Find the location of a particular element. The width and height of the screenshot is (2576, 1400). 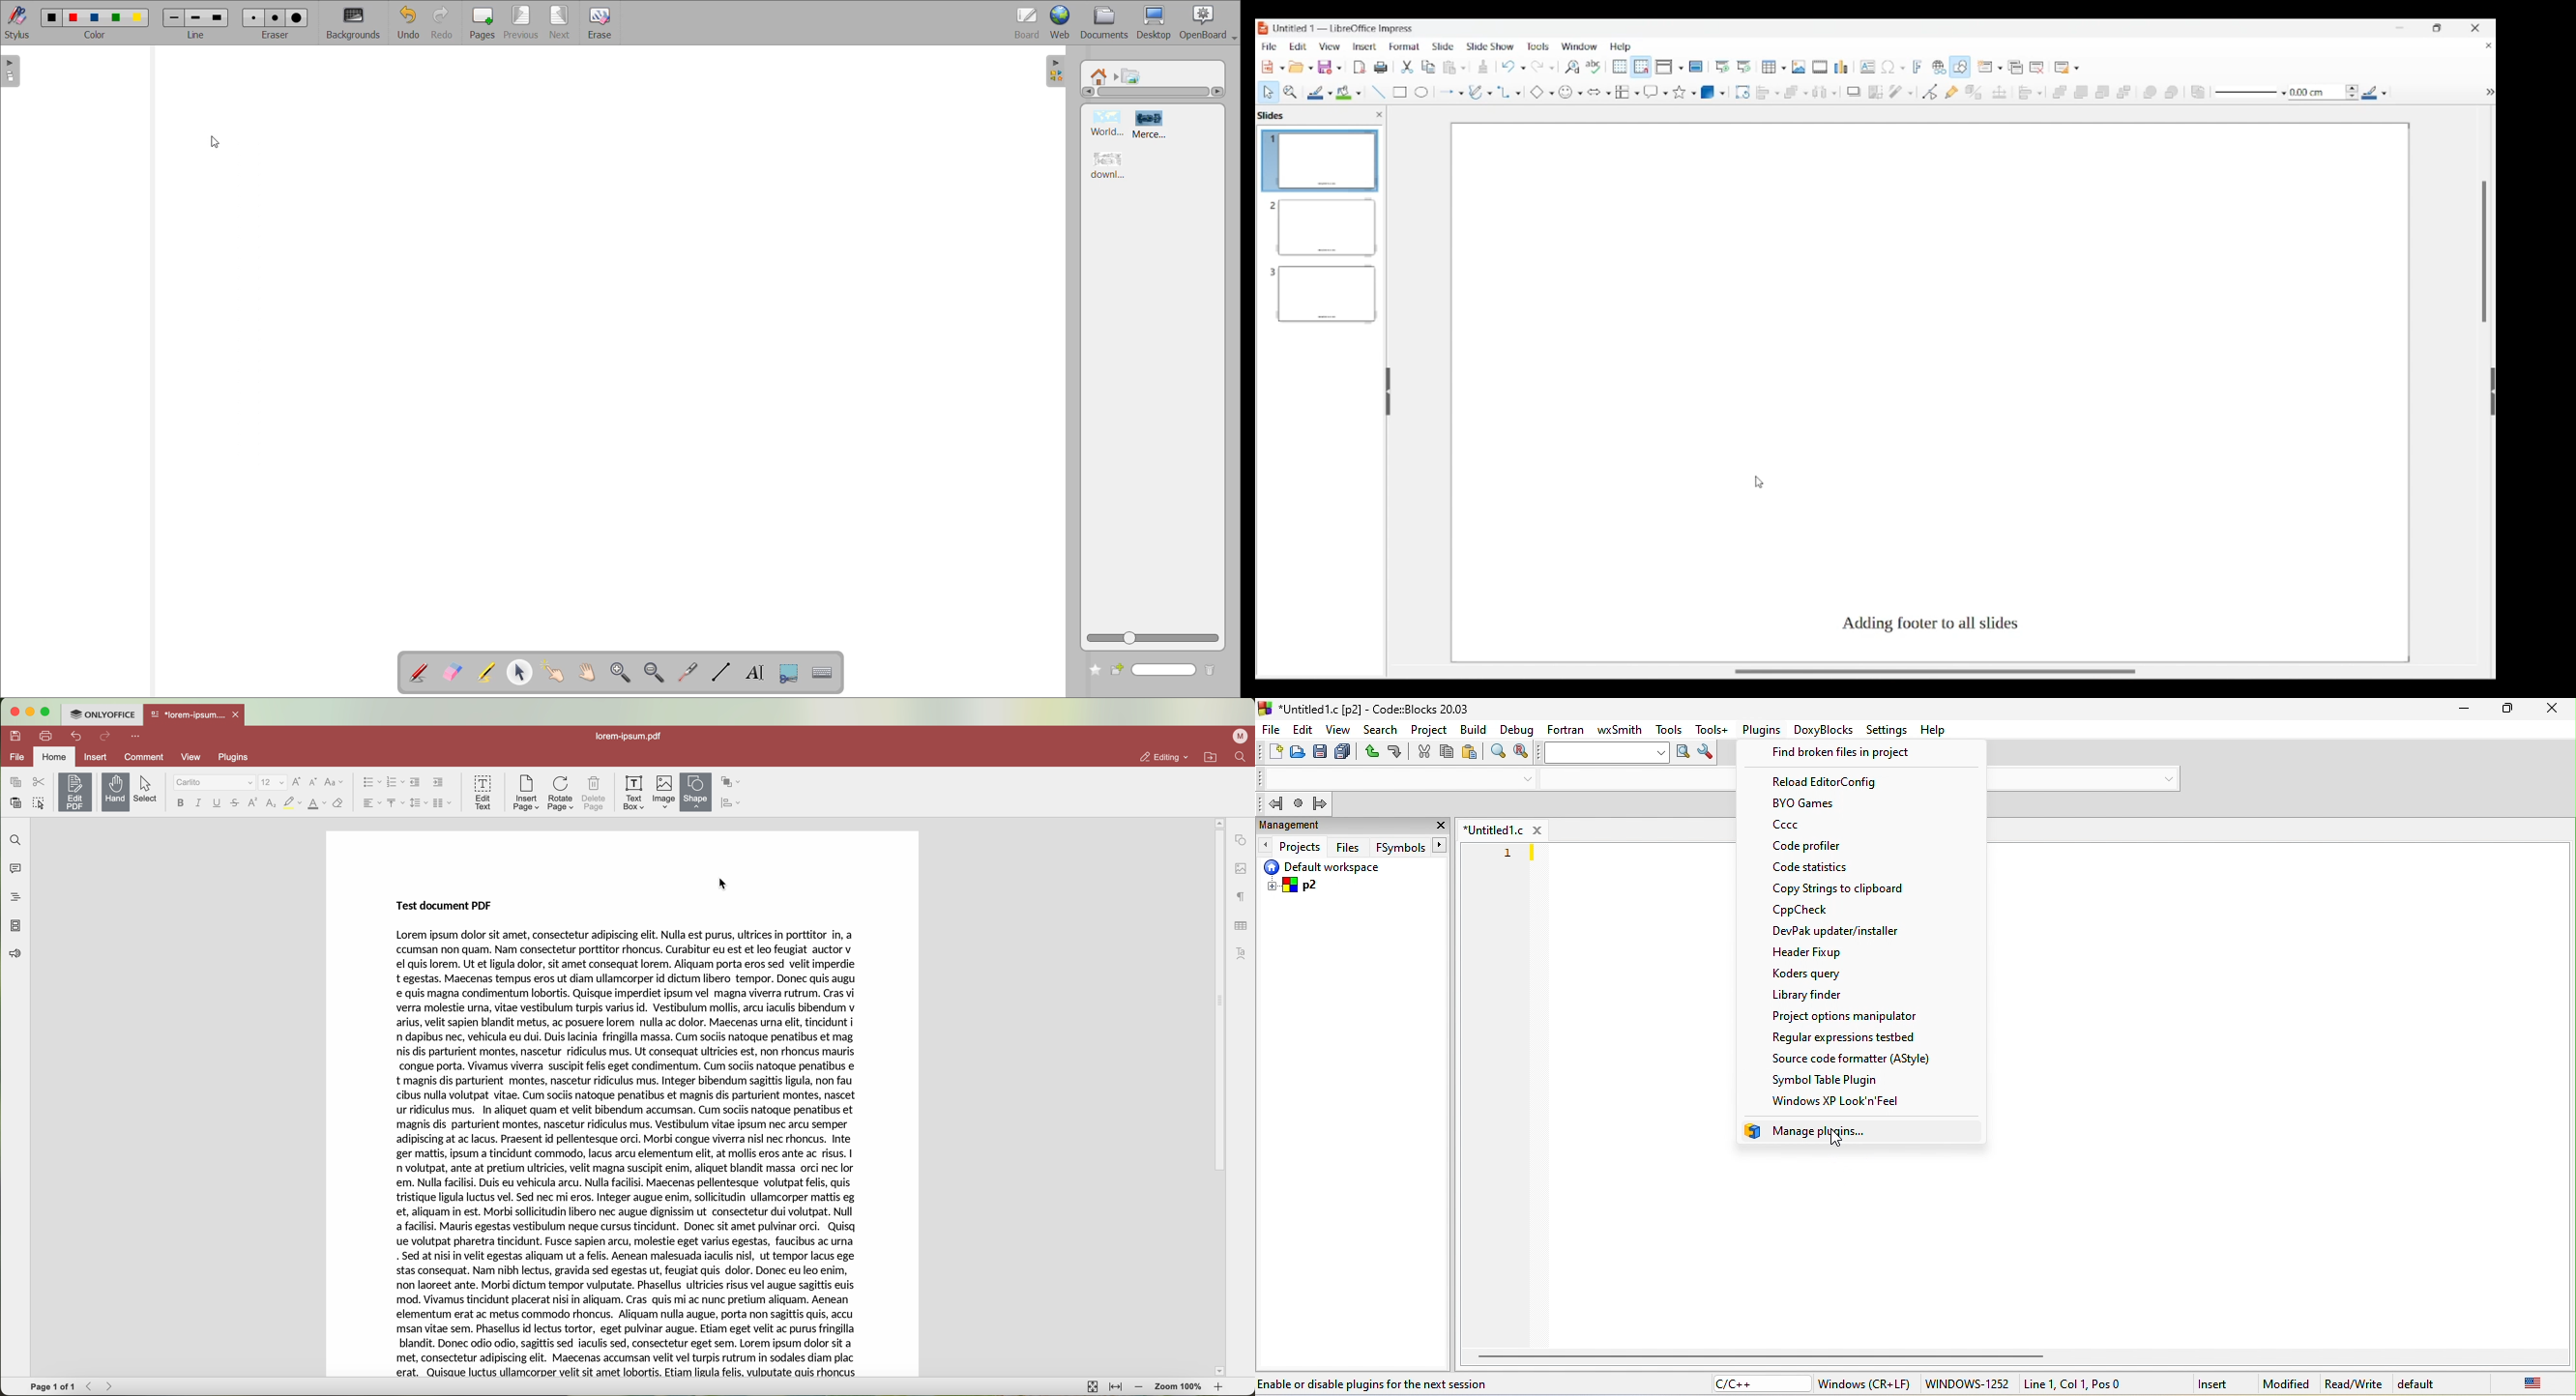

tools is located at coordinates (1667, 729).